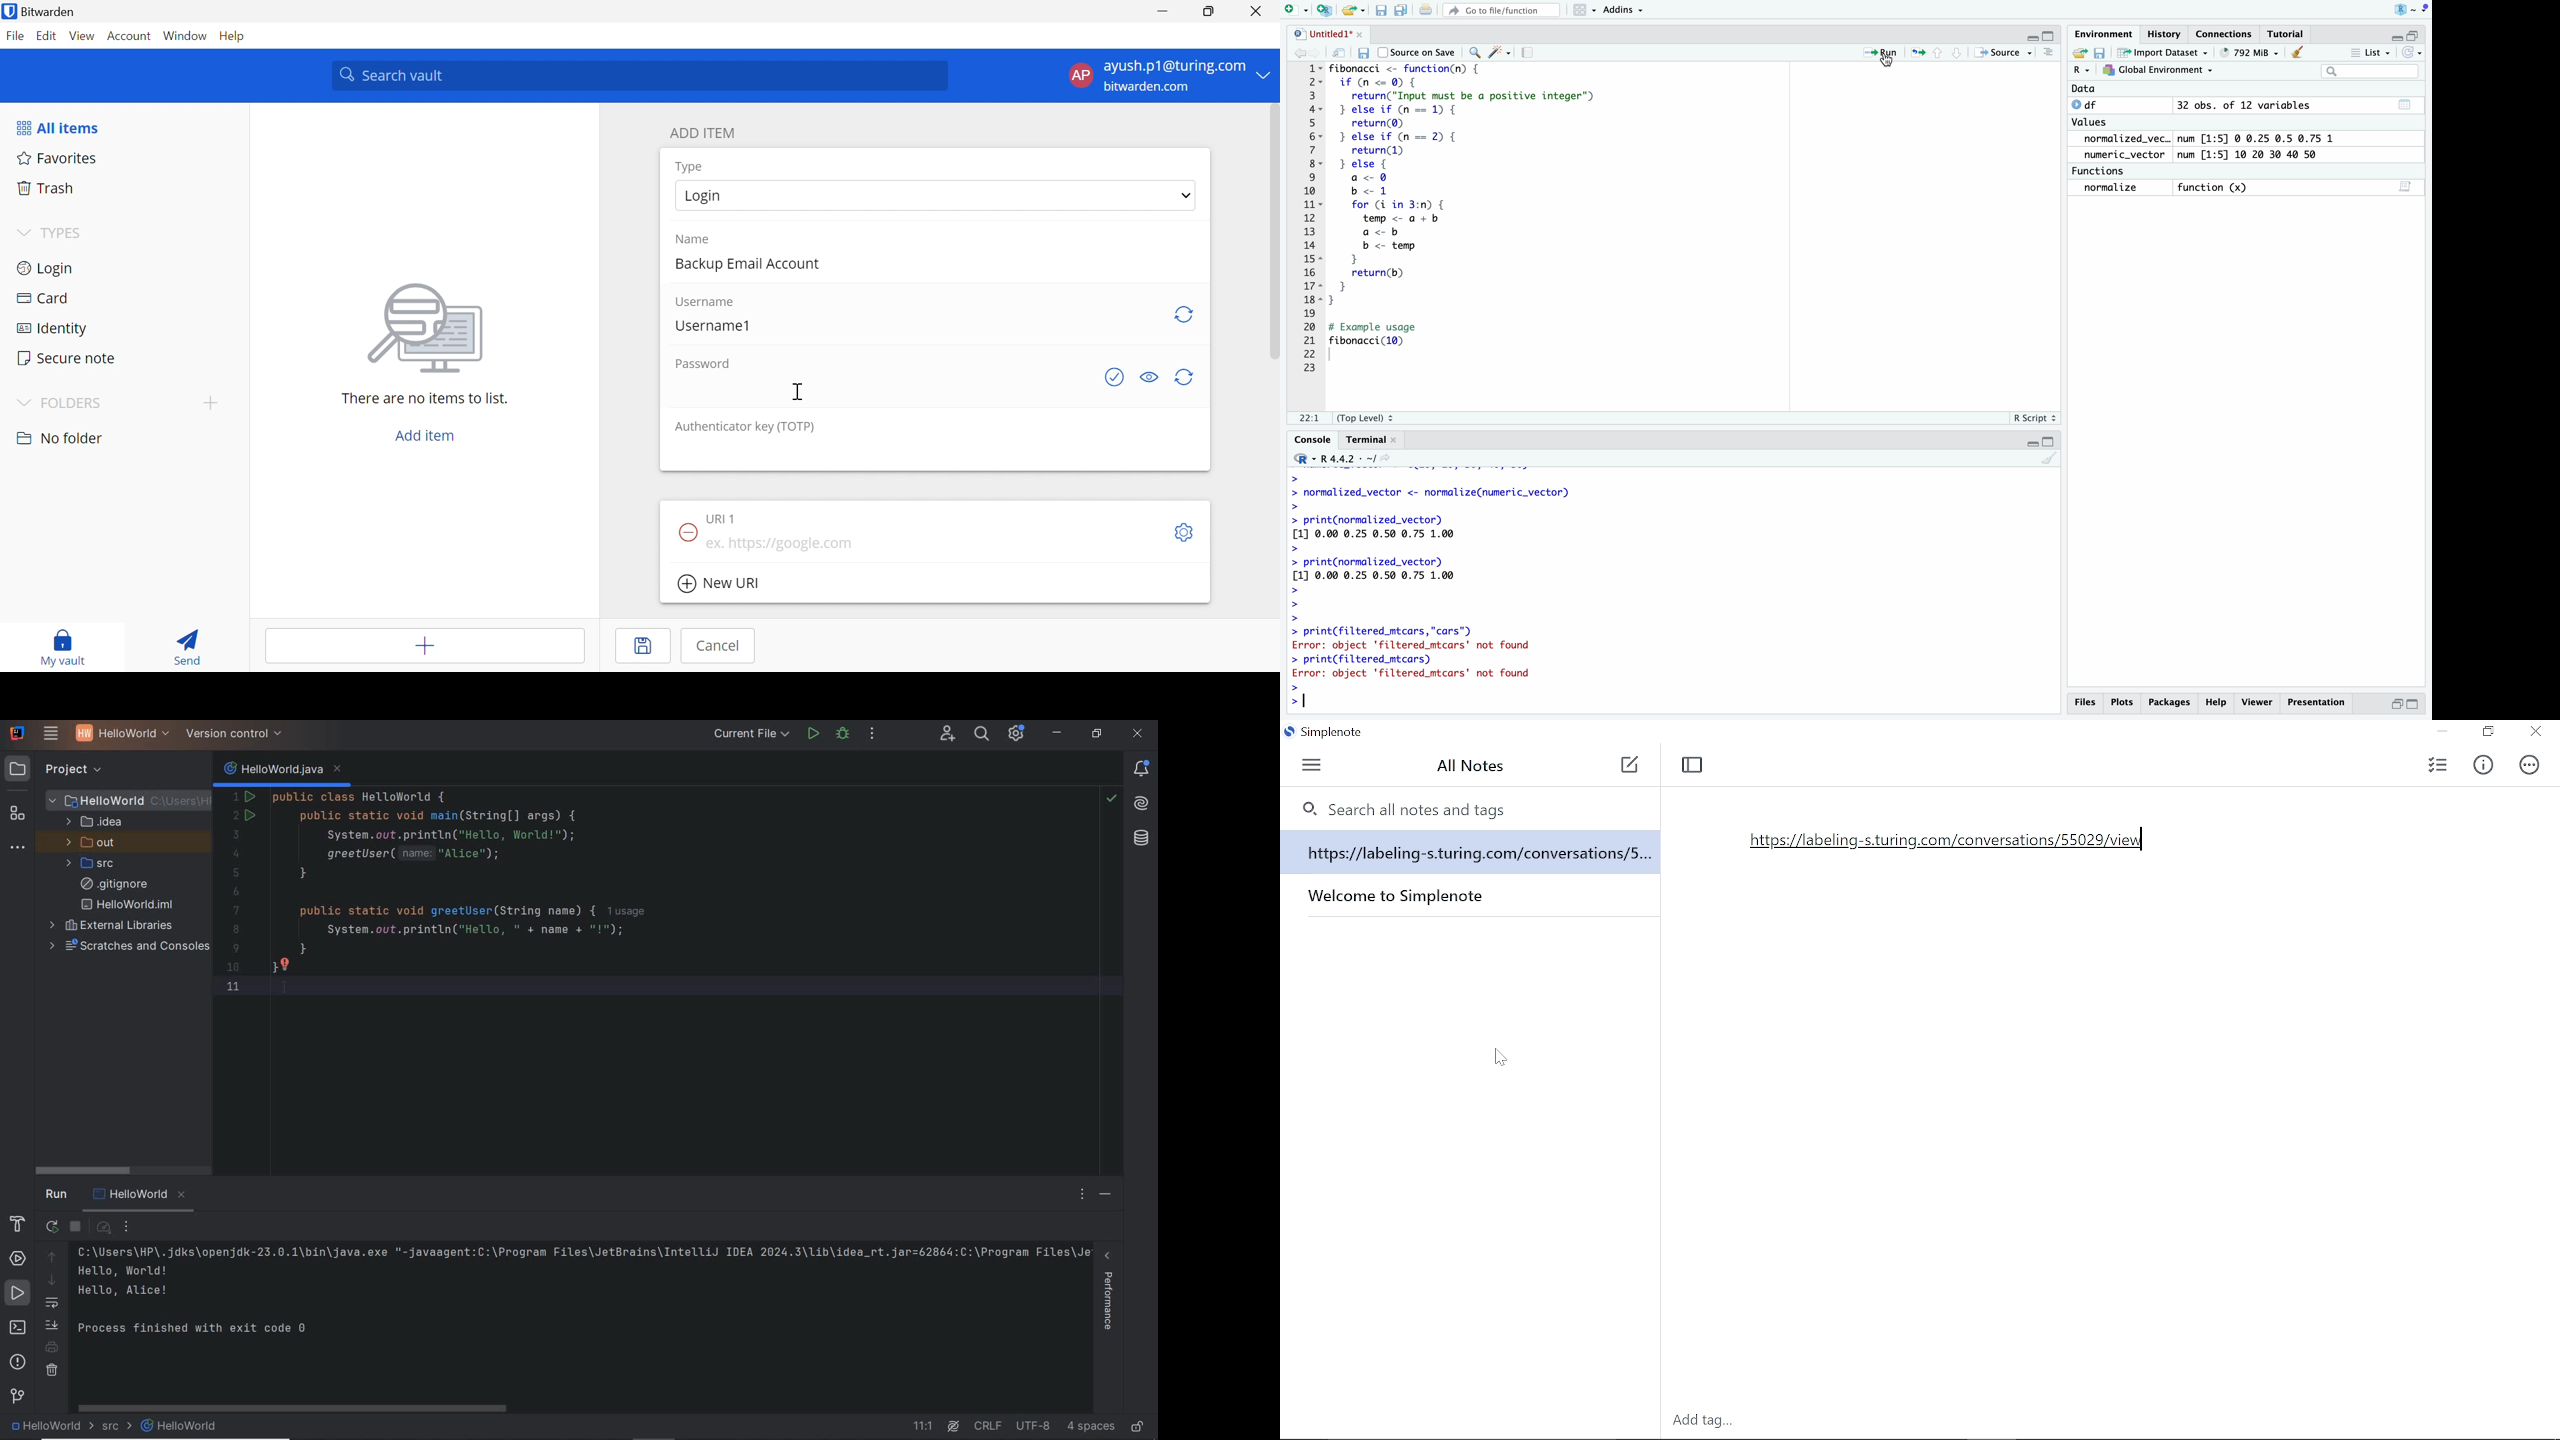 This screenshot has height=1456, width=2576. What do you see at coordinates (1581, 9) in the screenshot?
I see `workspace panes` at bounding box center [1581, 9].